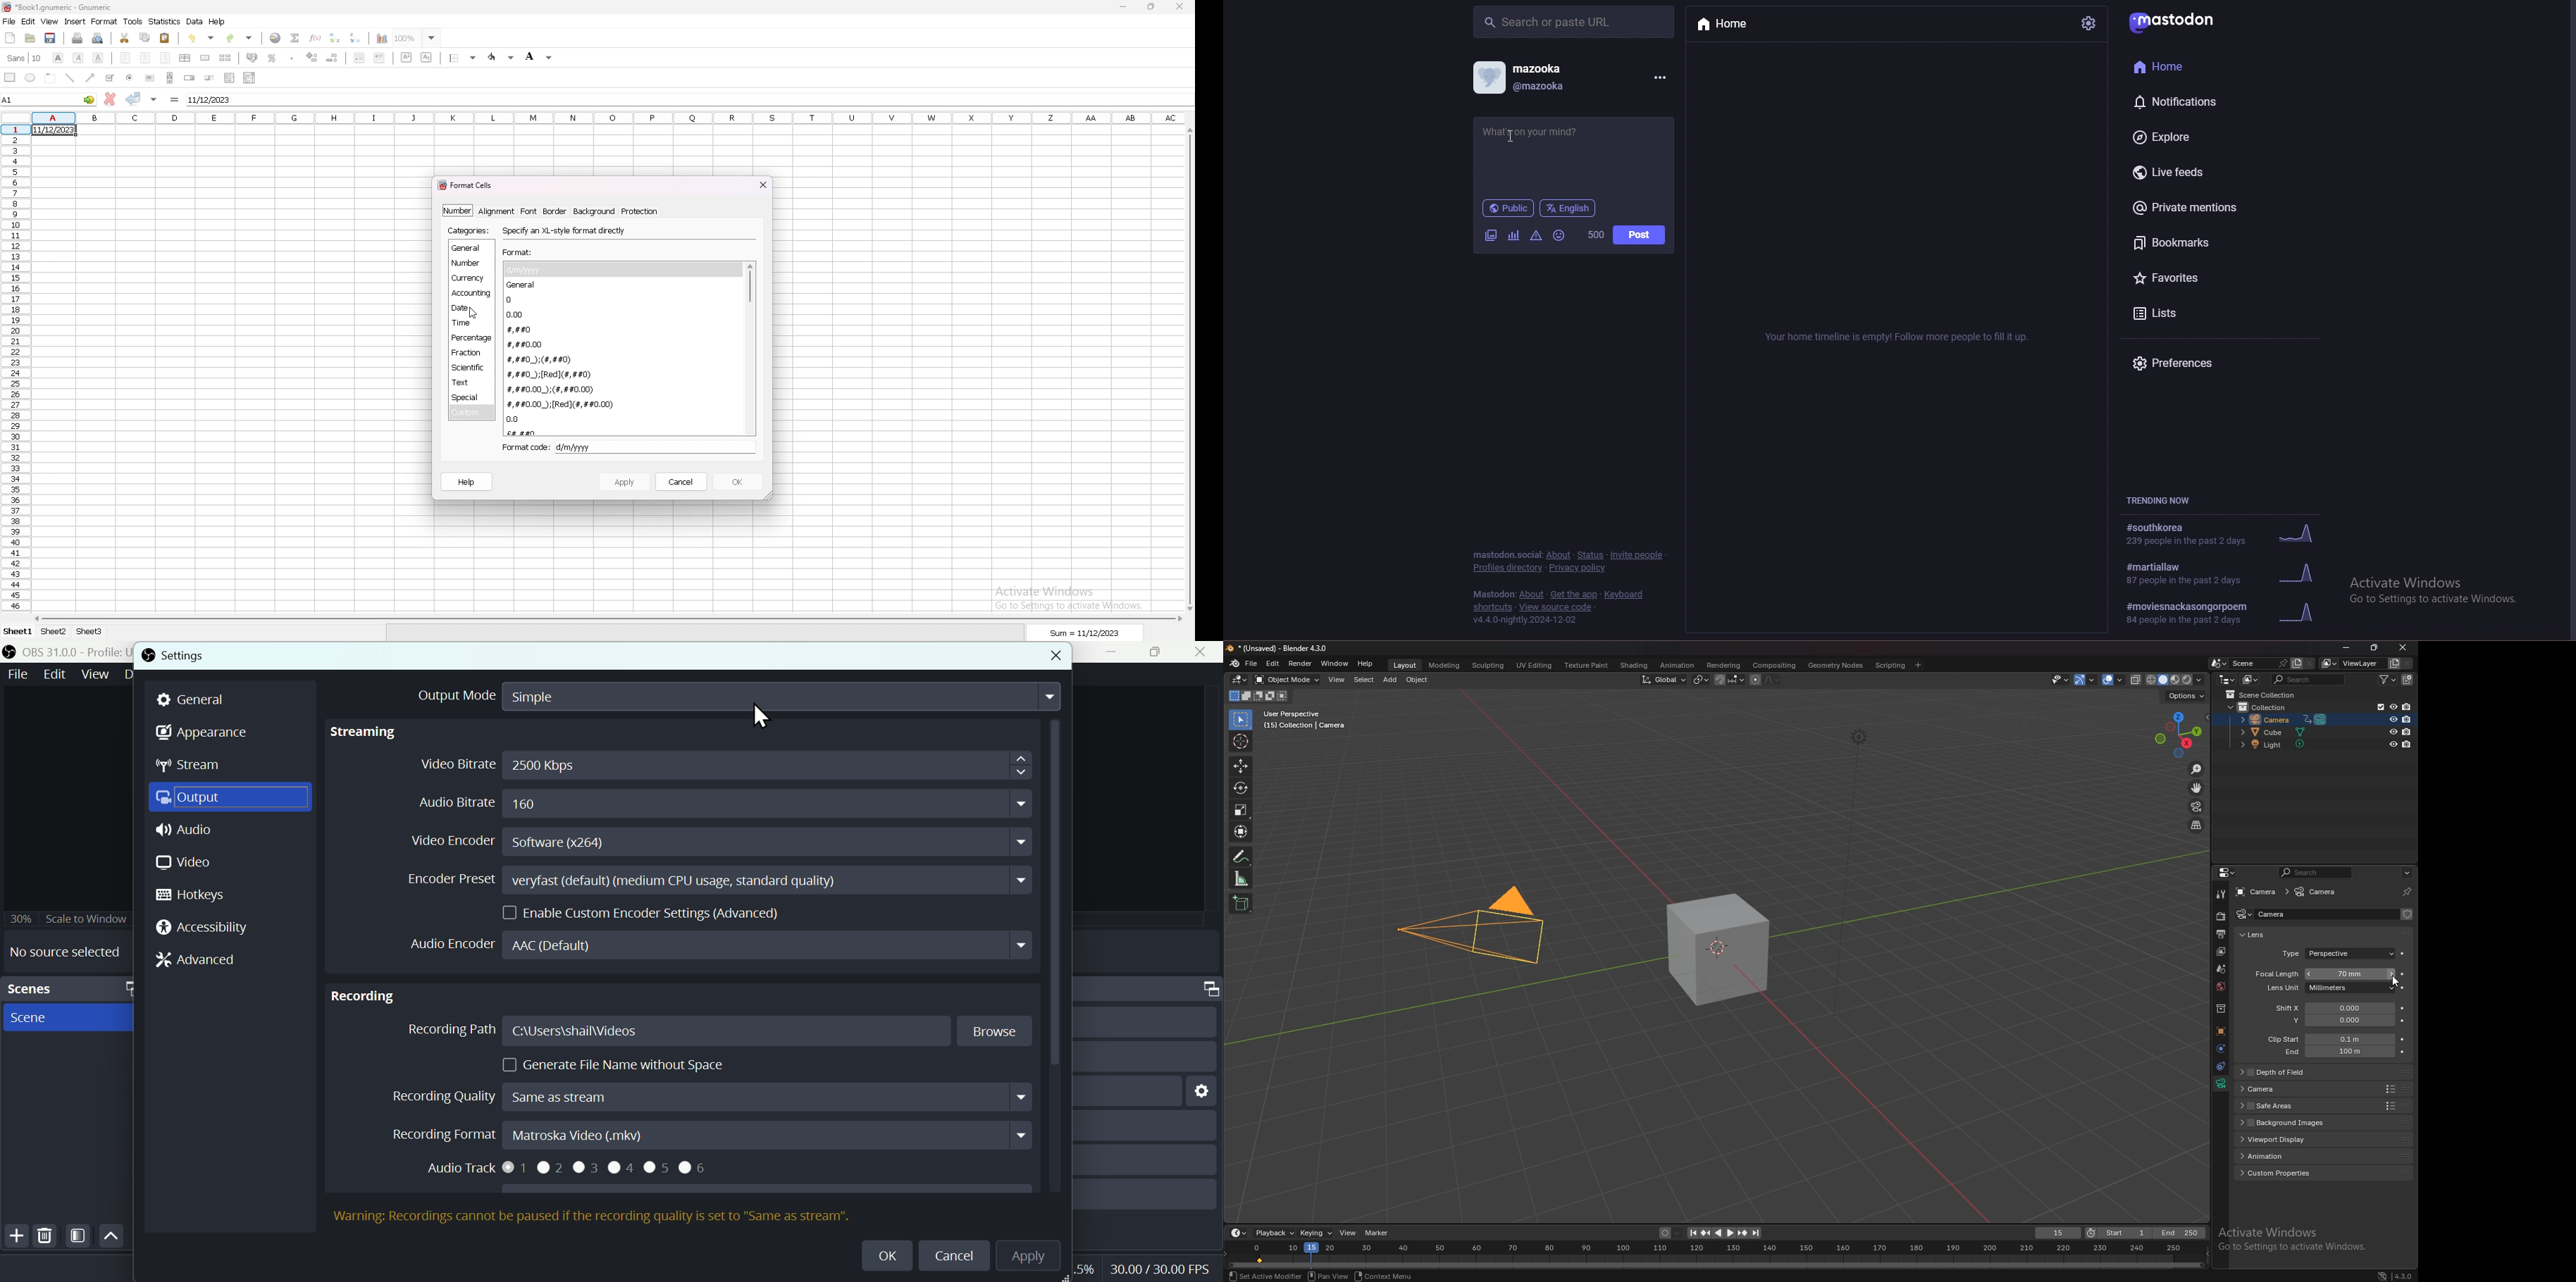 The image size is (2576, 1288). I want to click on mastodon, so click(2178, 20).